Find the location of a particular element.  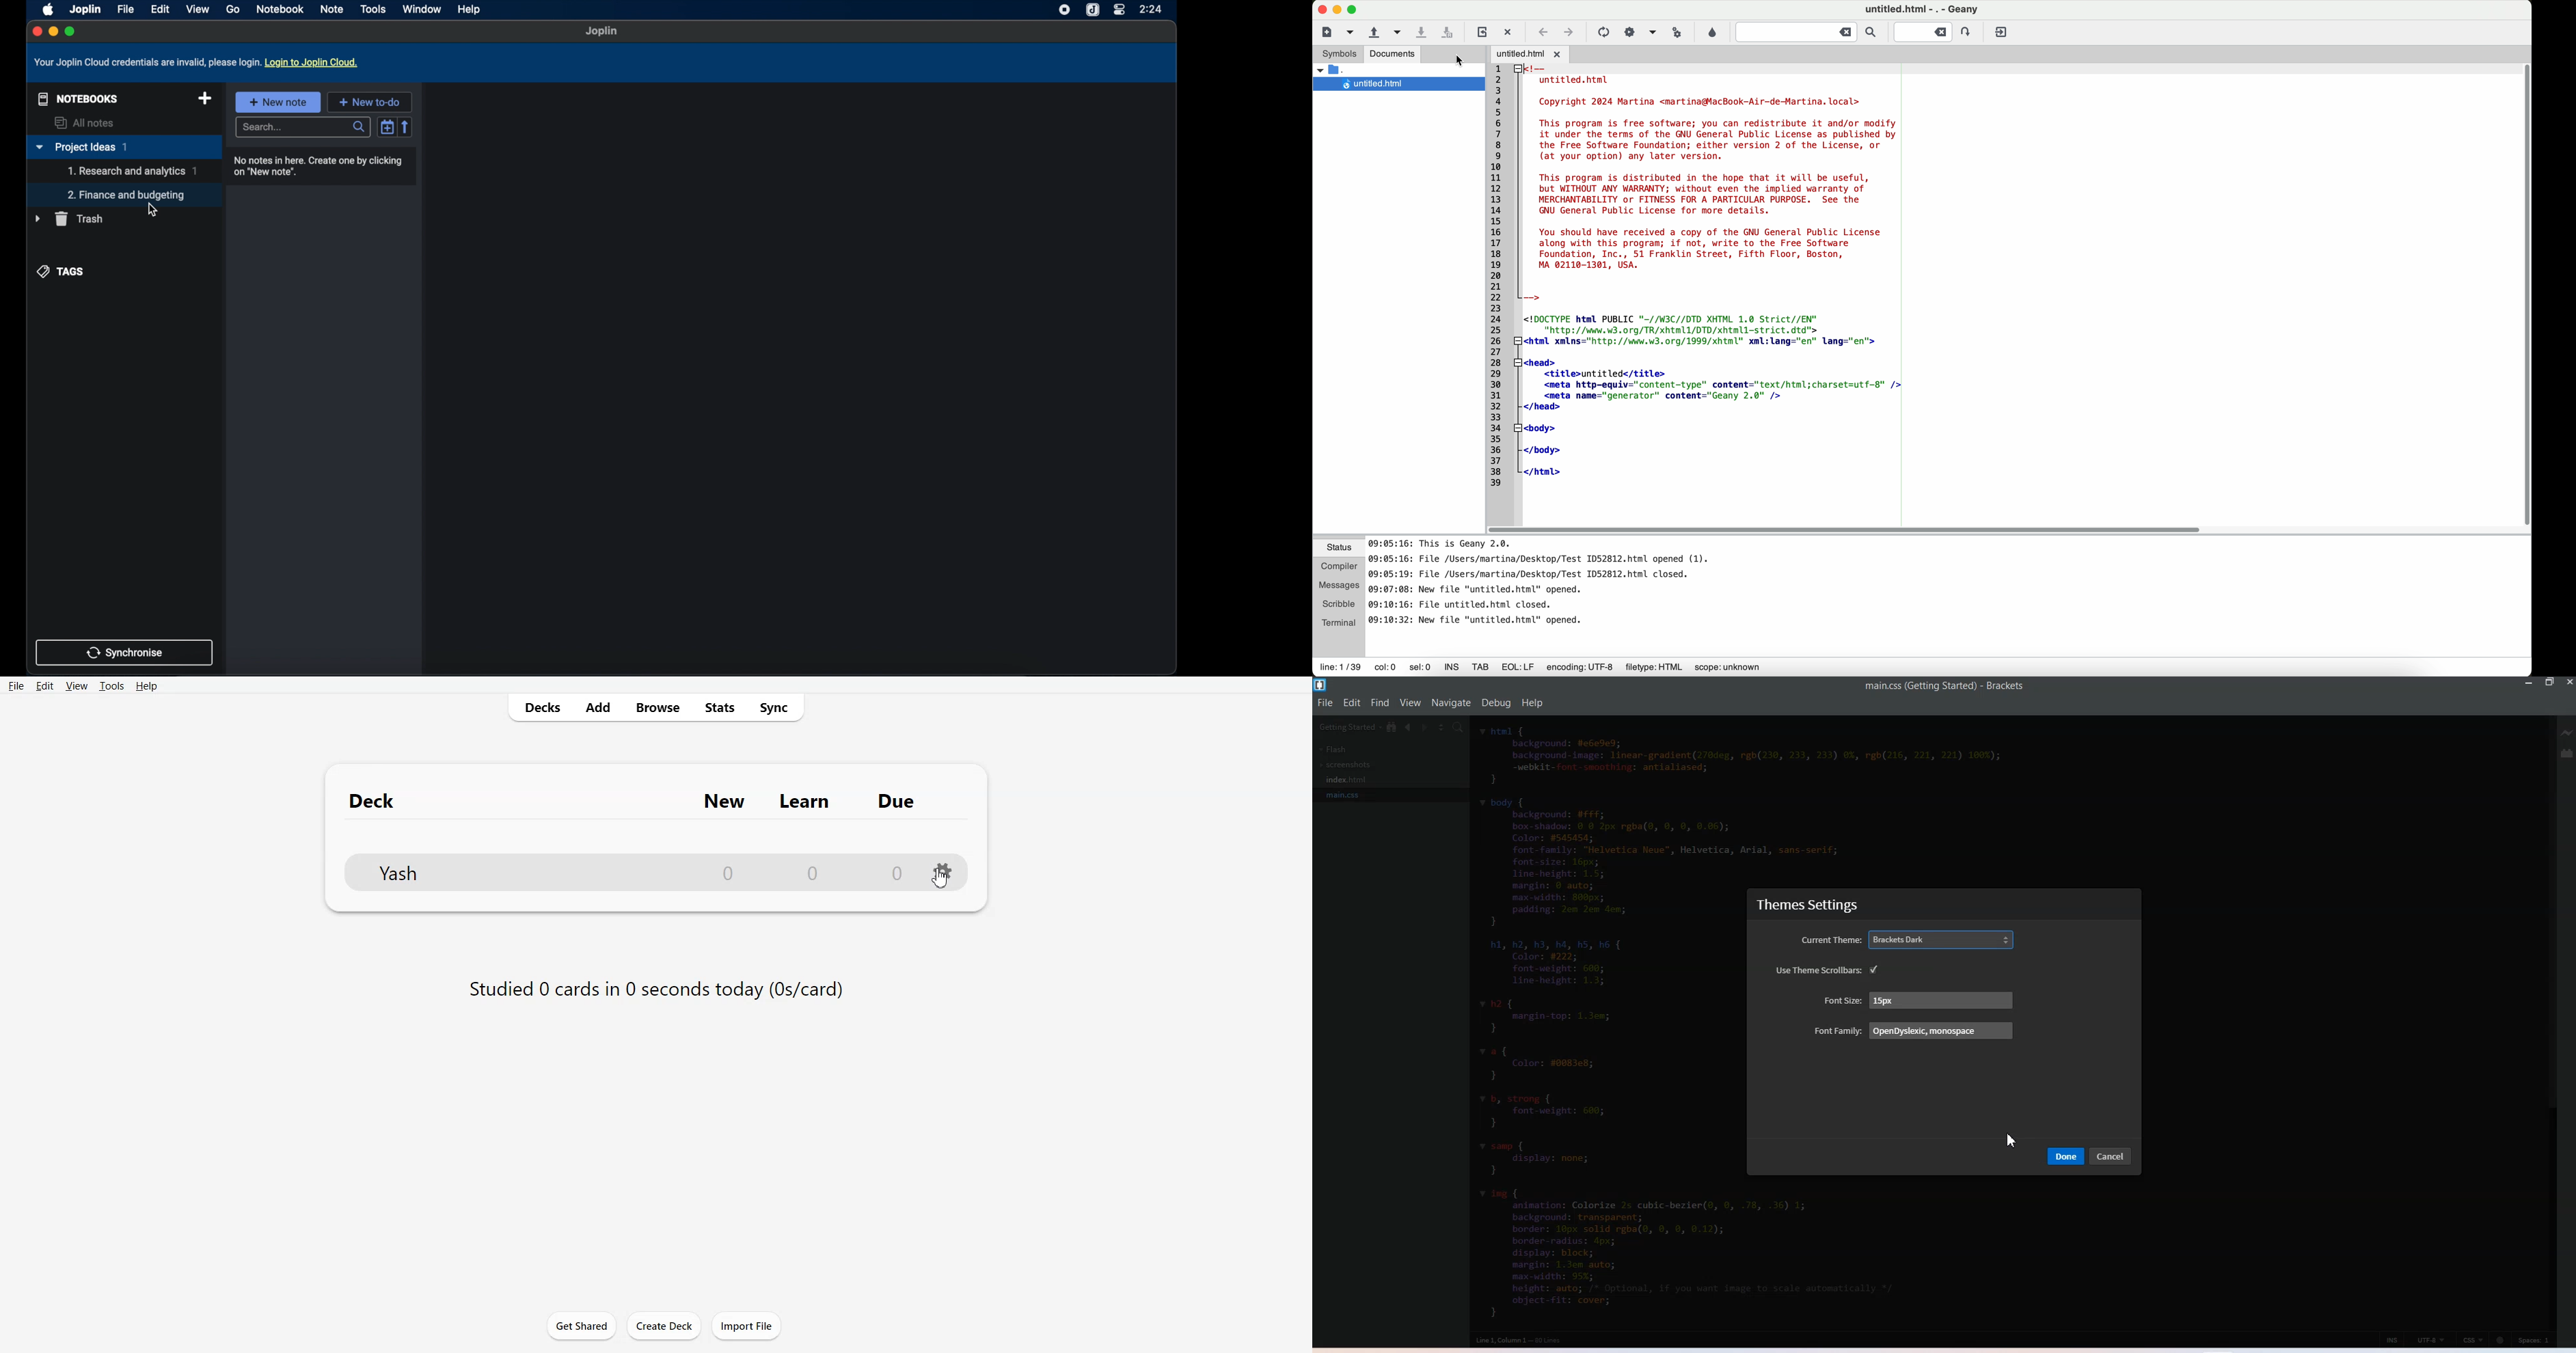

Line1,Column 1 is located at coordinates (1518, 1340).